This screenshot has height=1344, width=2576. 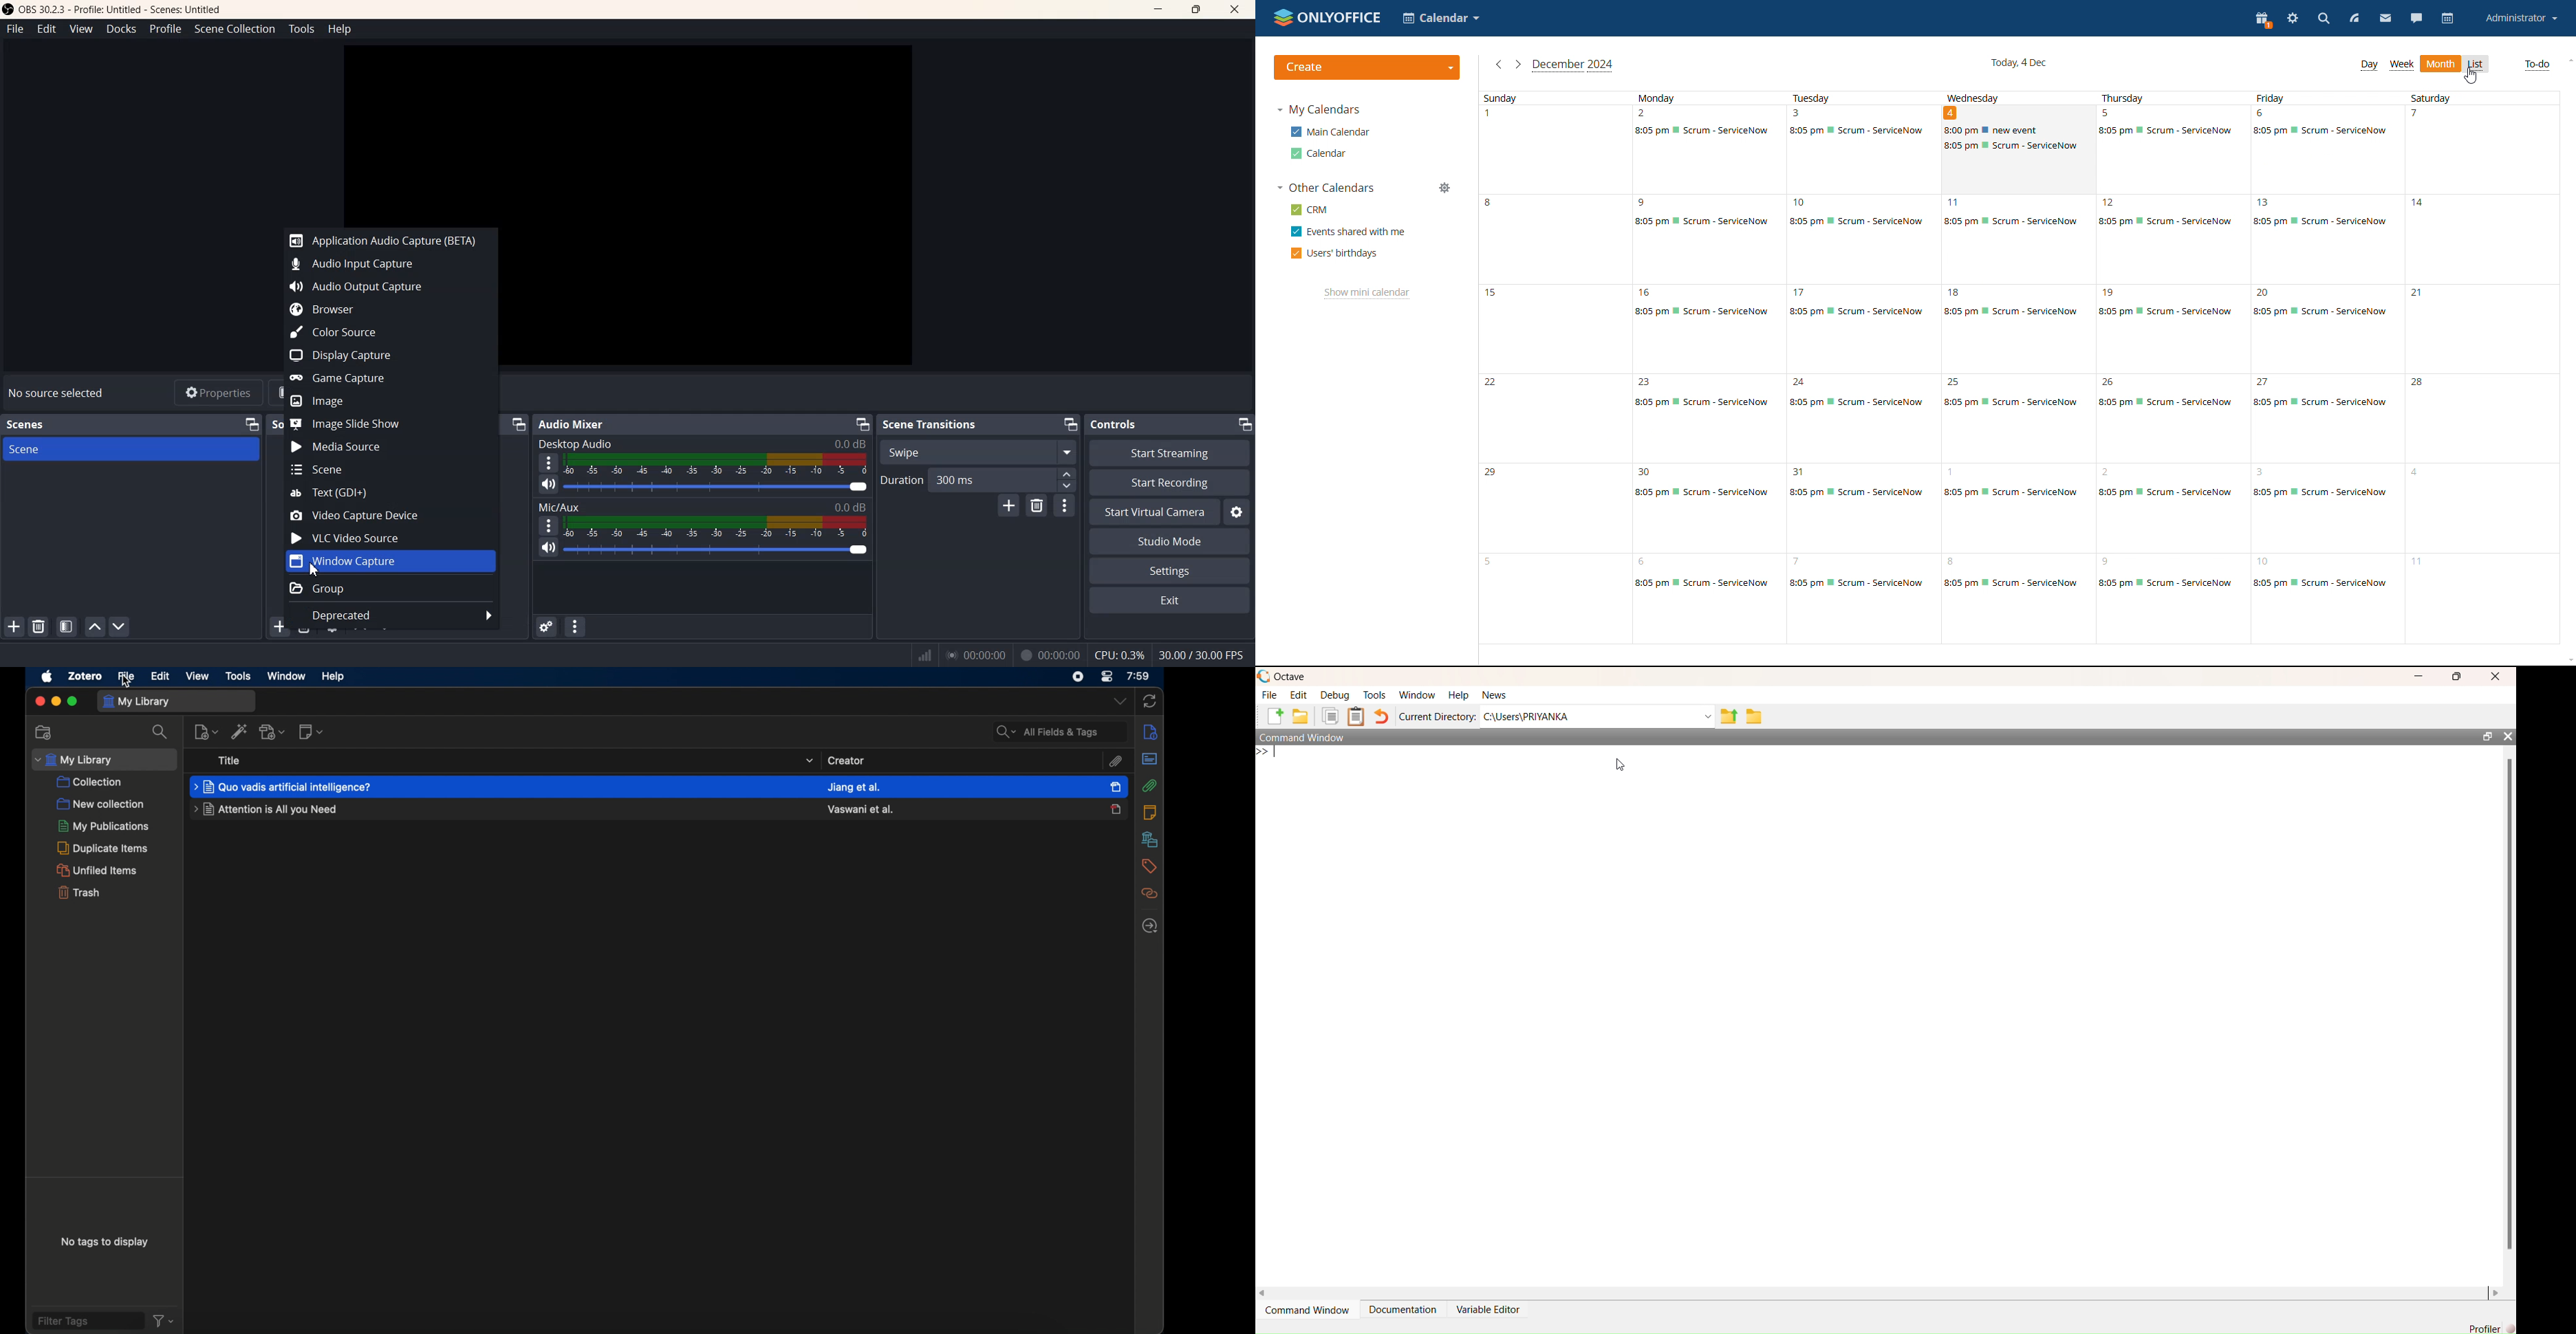 What do you see at coordinates (1071, 424) in the screenshot?
I see `Minimize` at bounding box center [1071, 424].